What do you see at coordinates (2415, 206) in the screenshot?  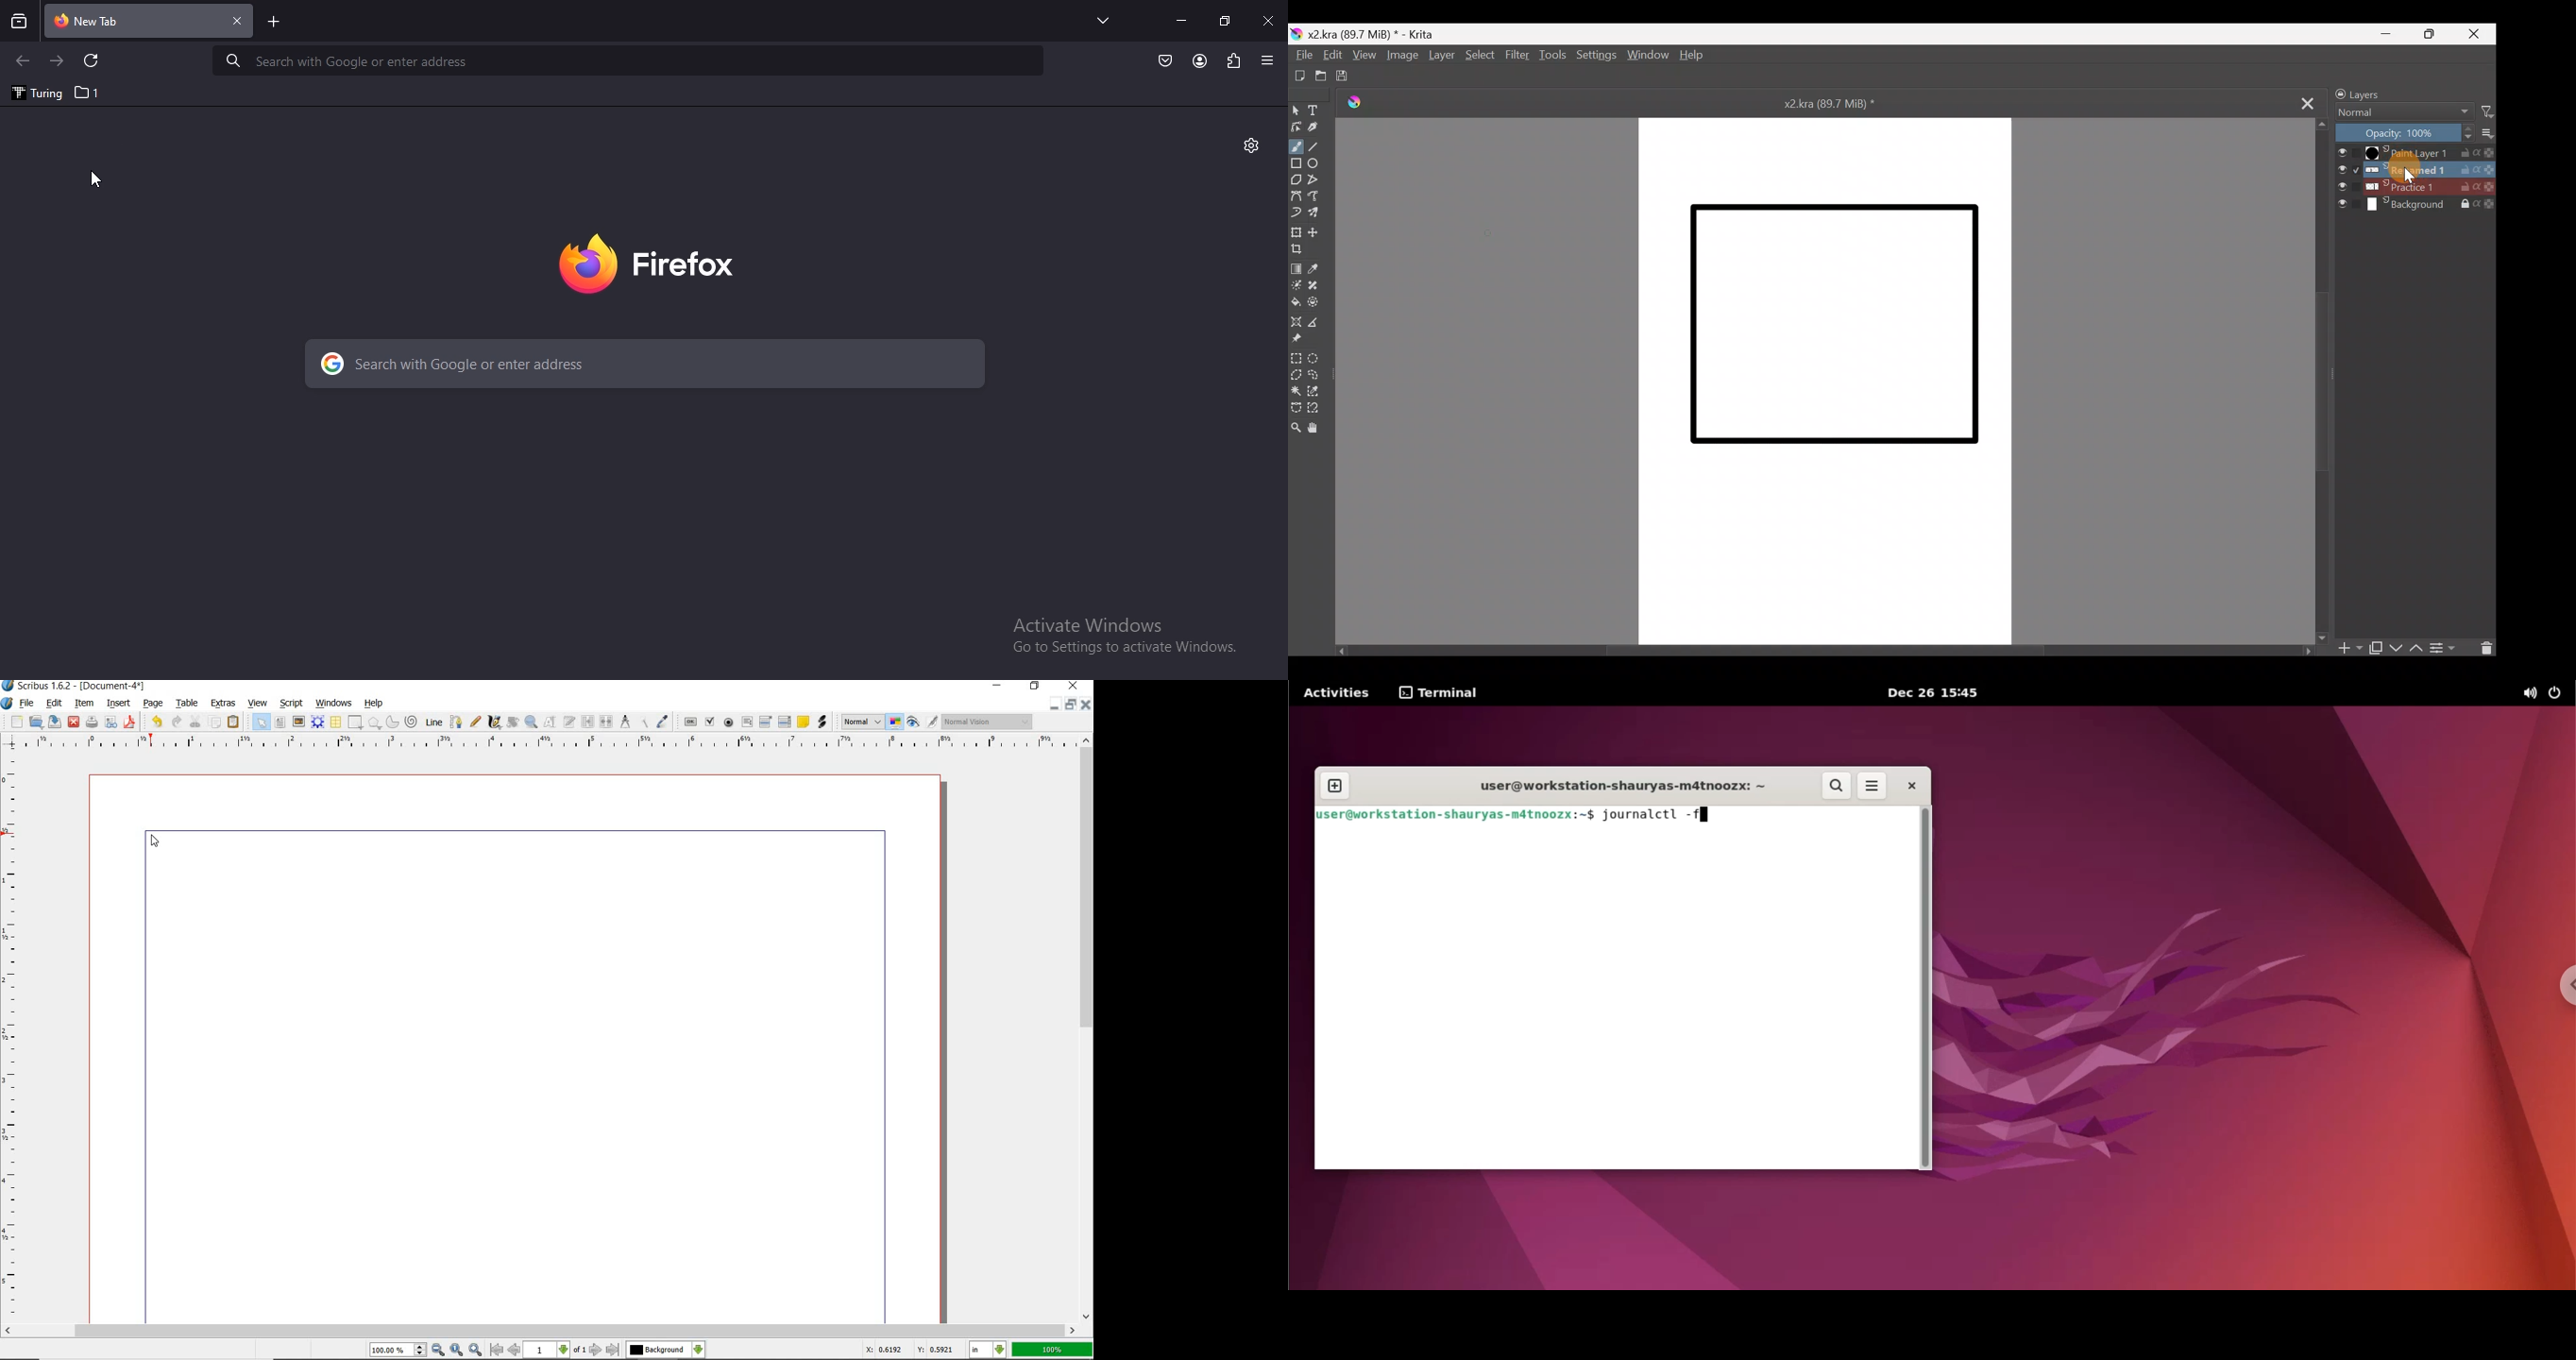 I see `Background` at bounding box center [2415, 206].